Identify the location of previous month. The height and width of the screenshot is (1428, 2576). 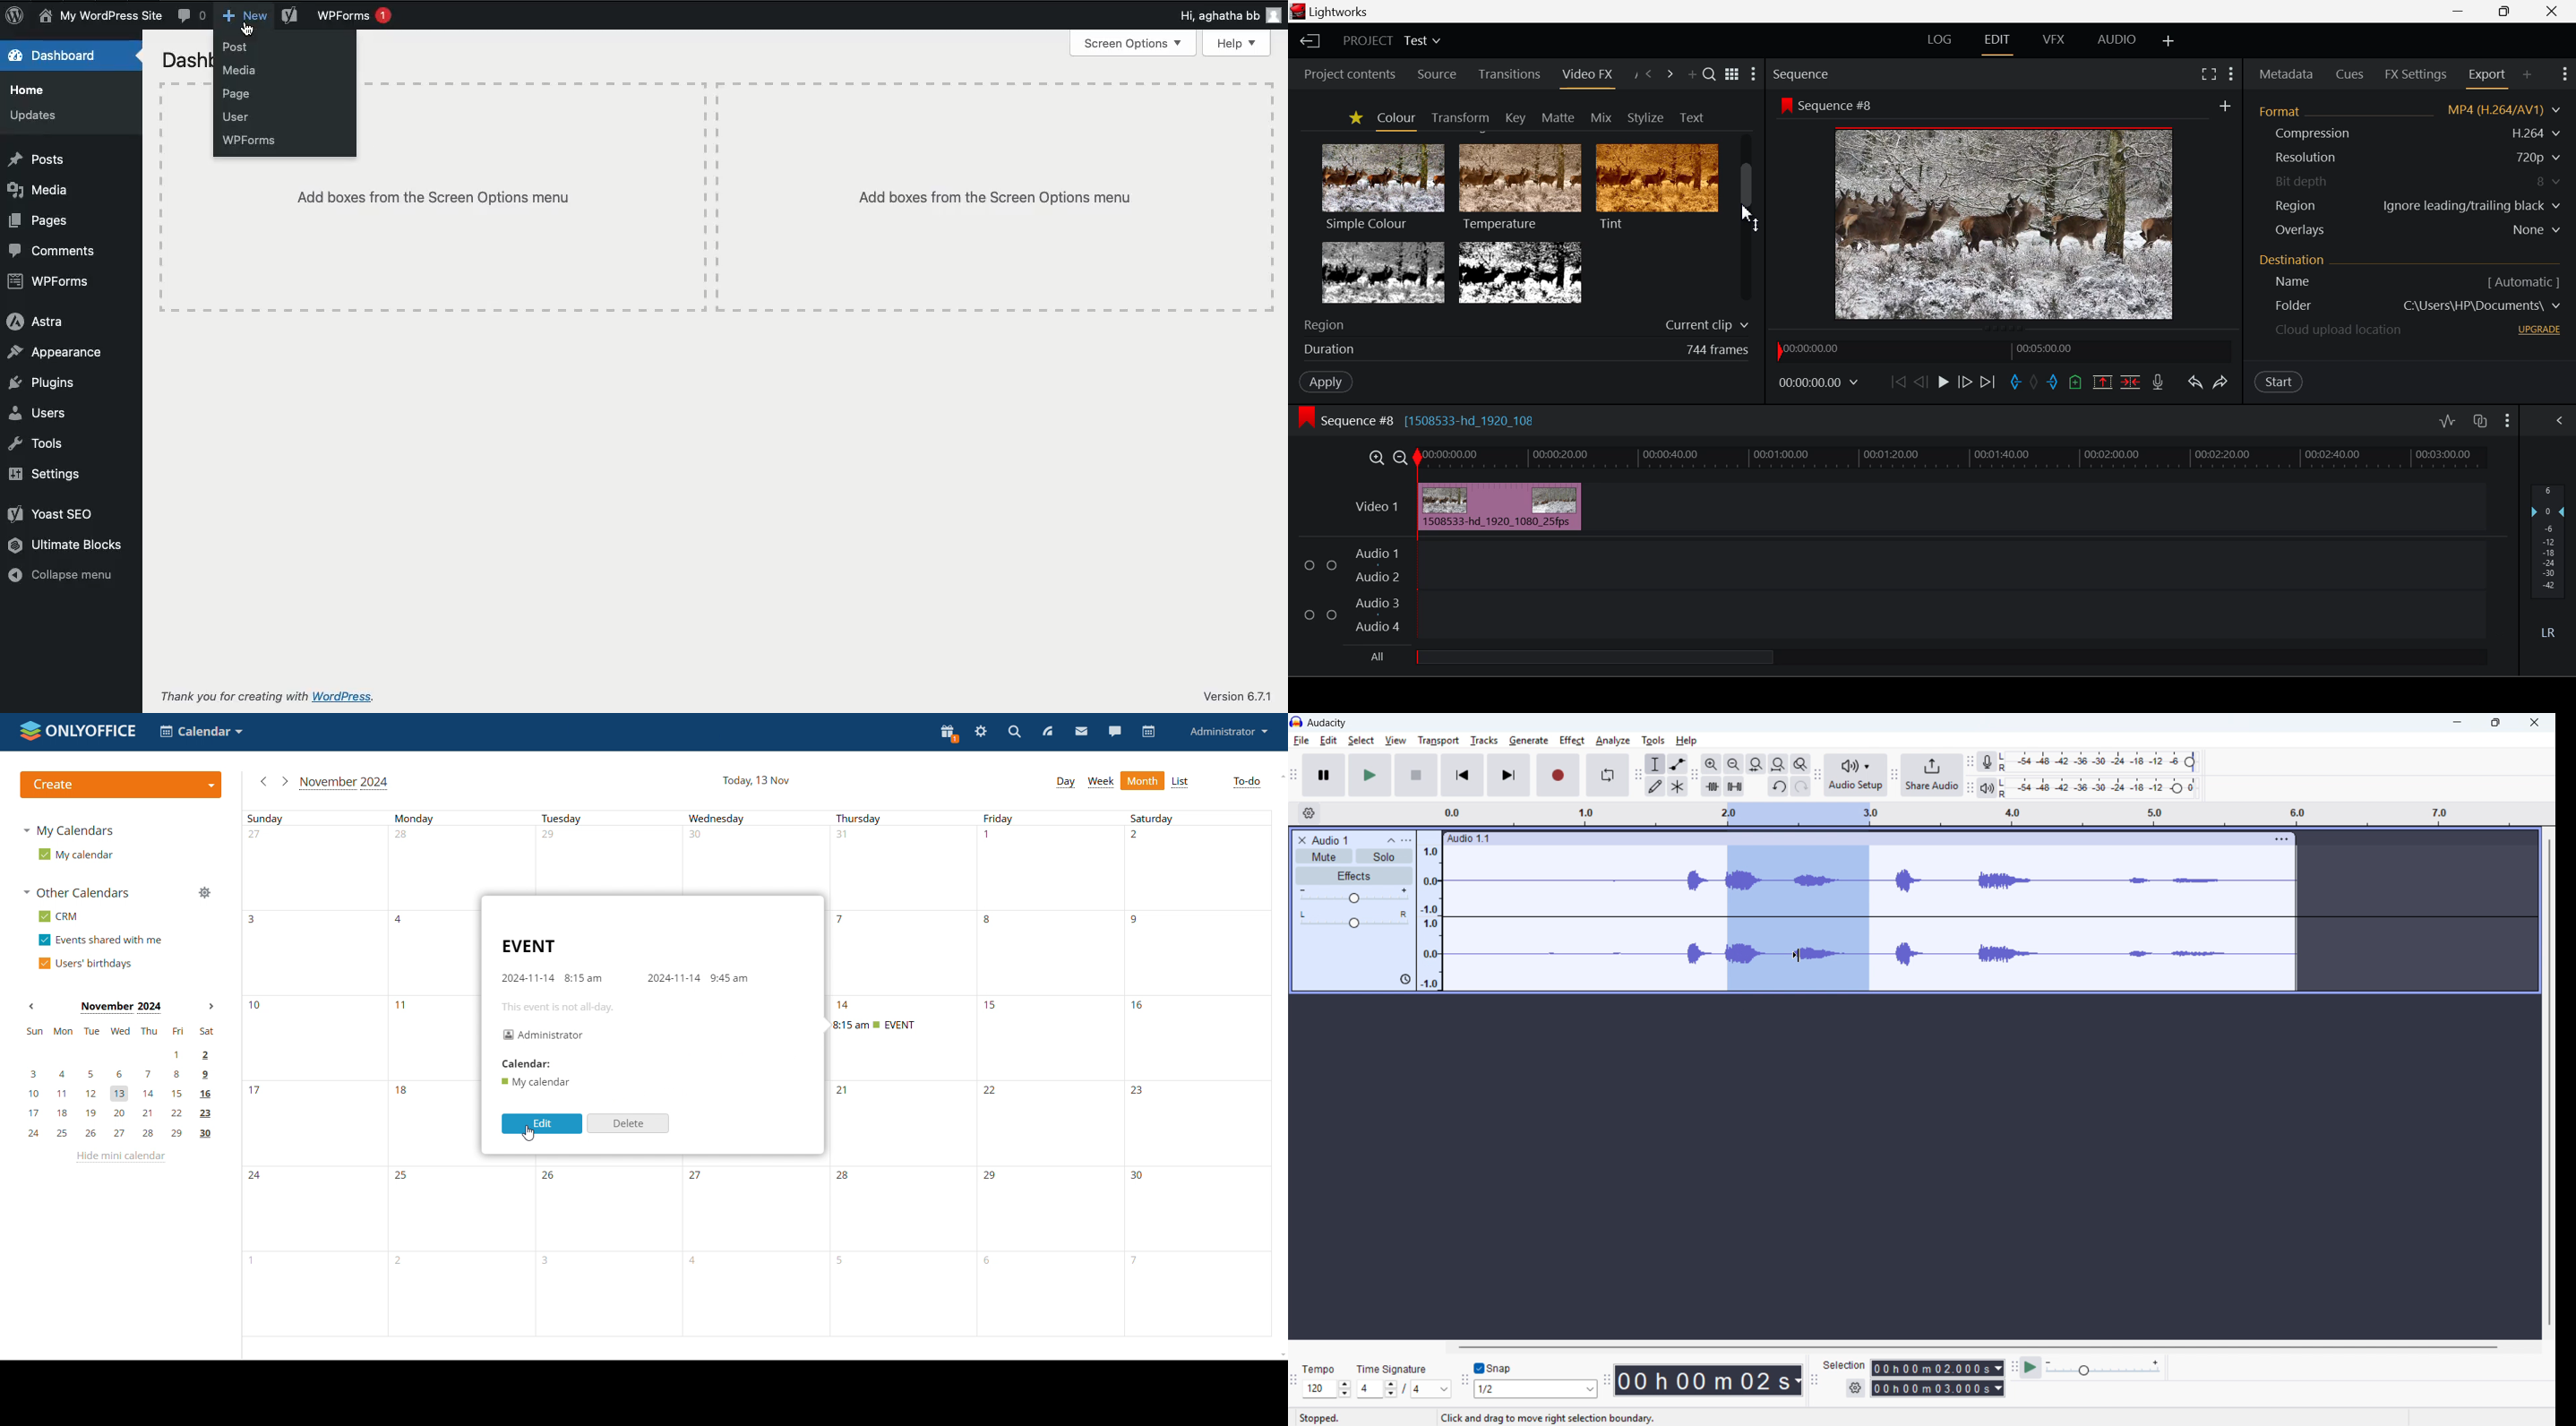
(32, 1006).